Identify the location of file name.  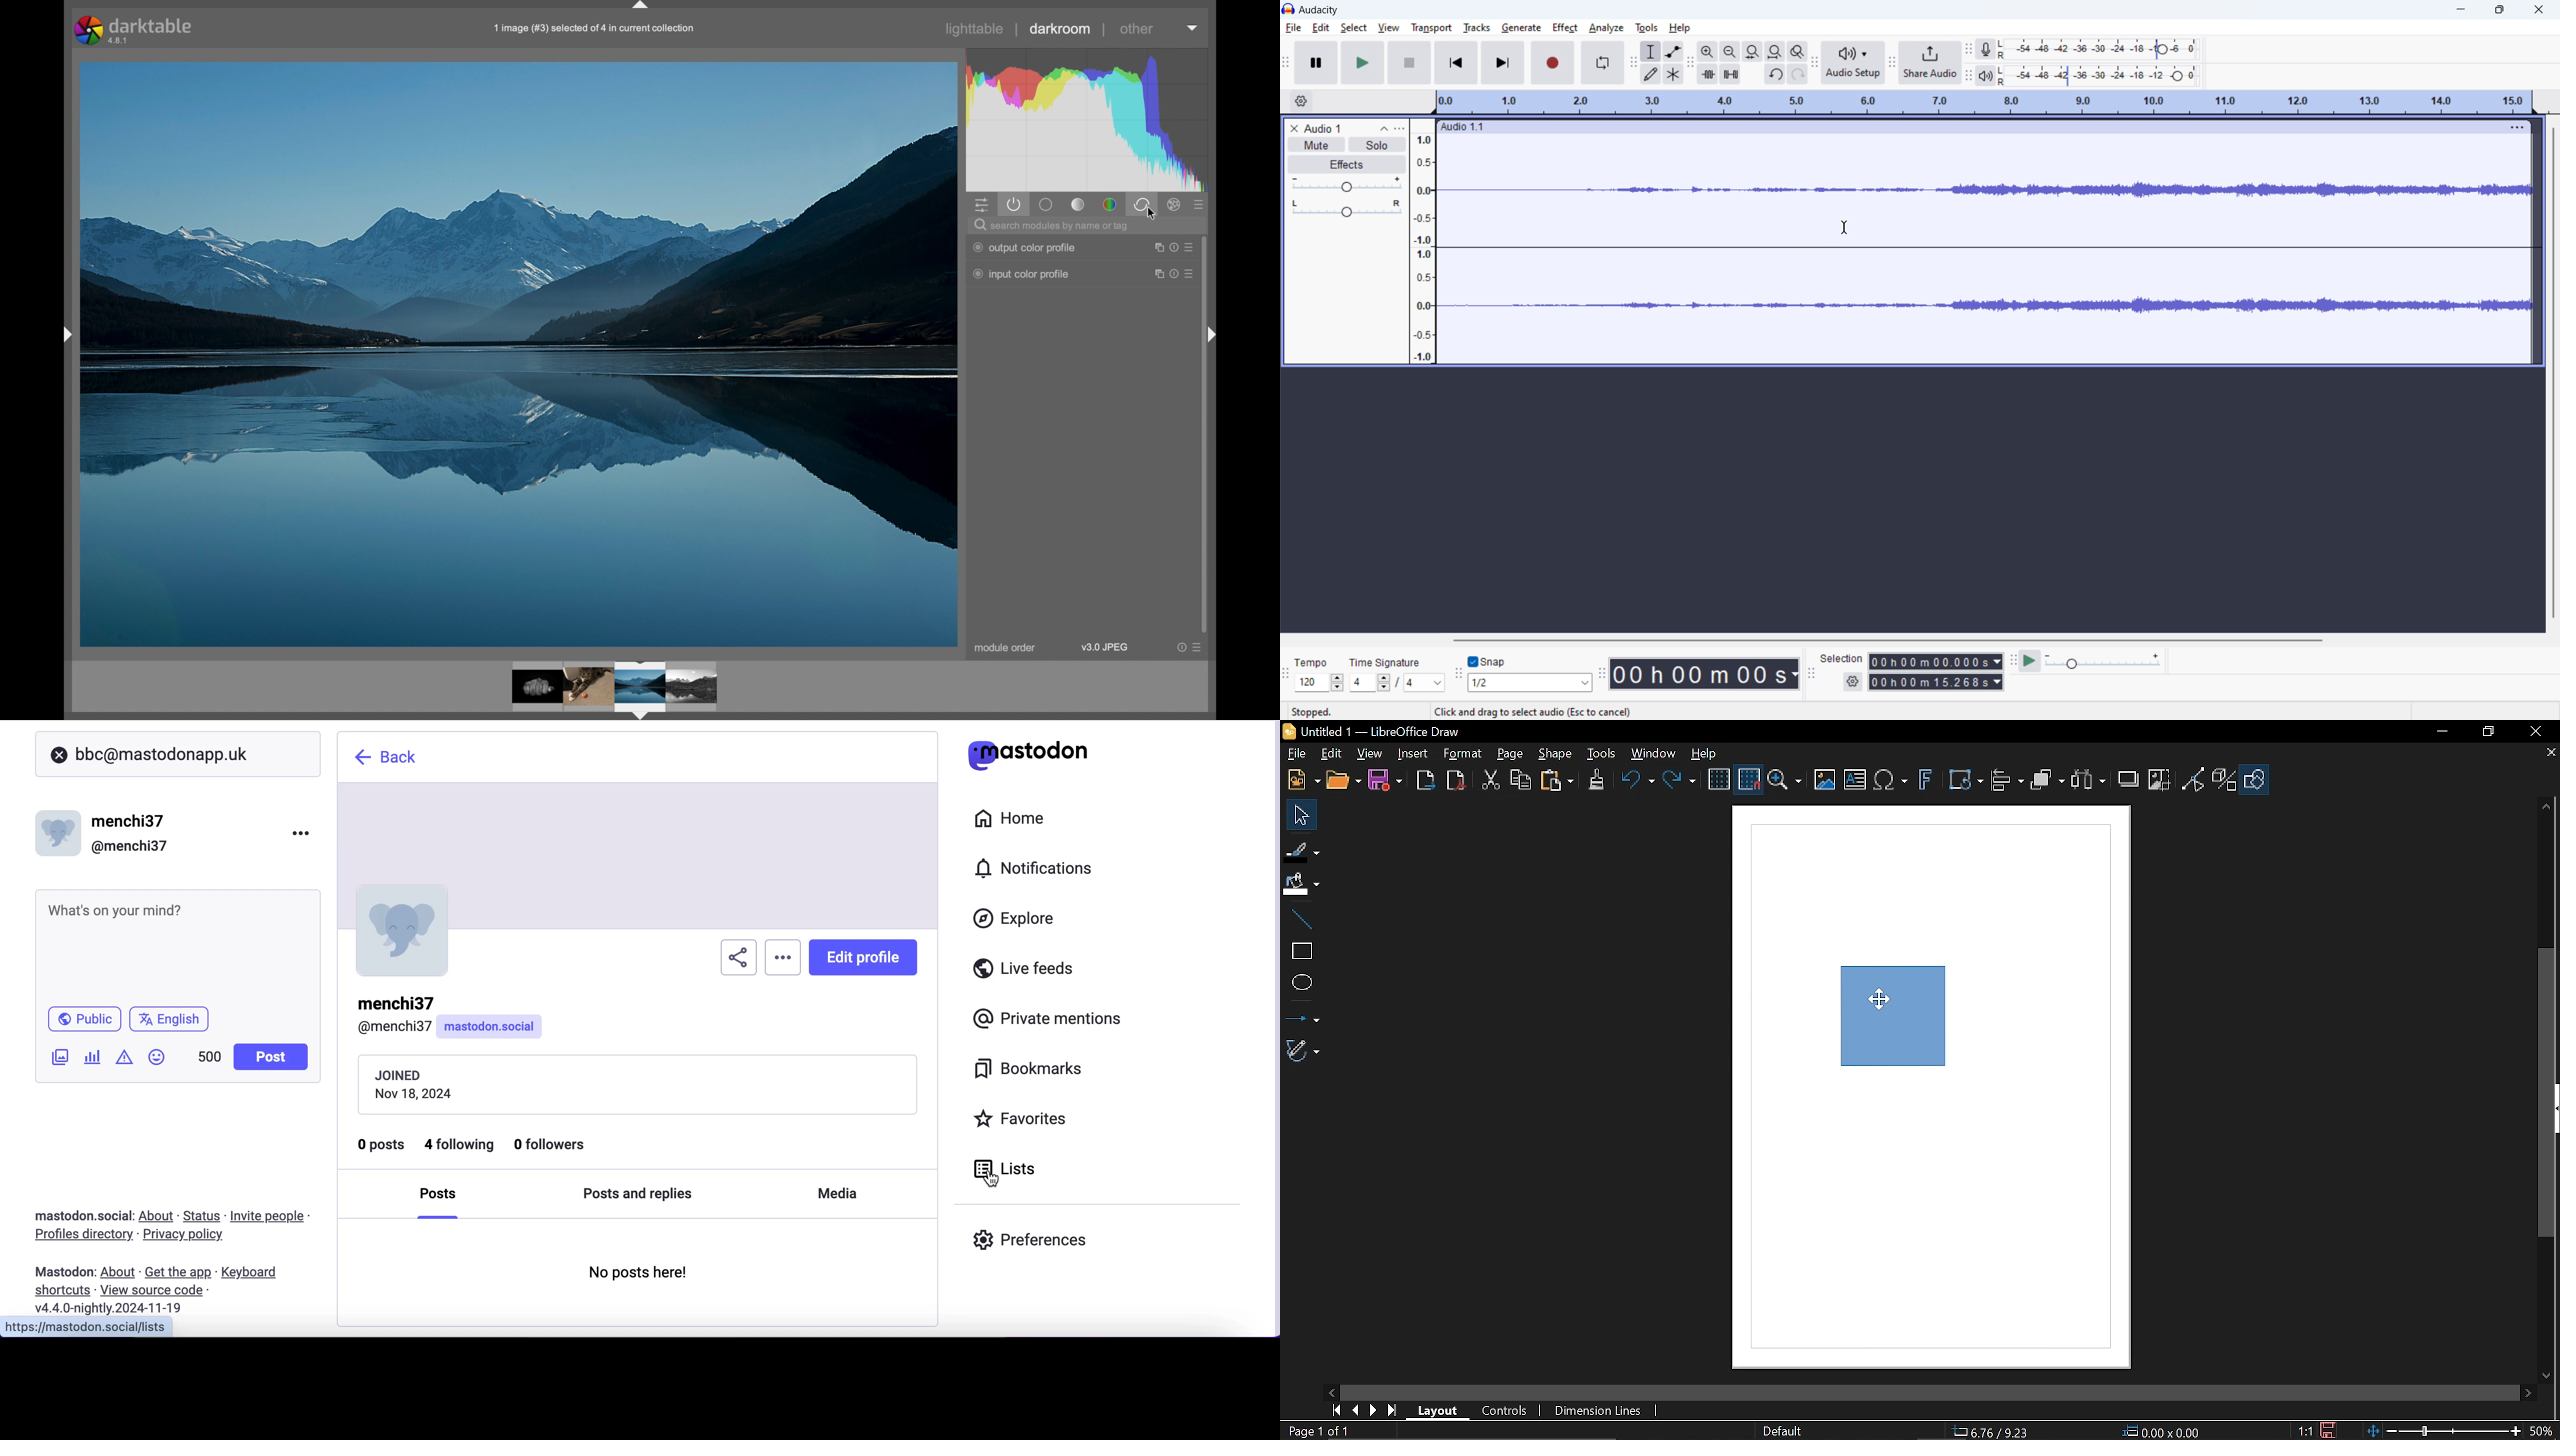
(592, 29).